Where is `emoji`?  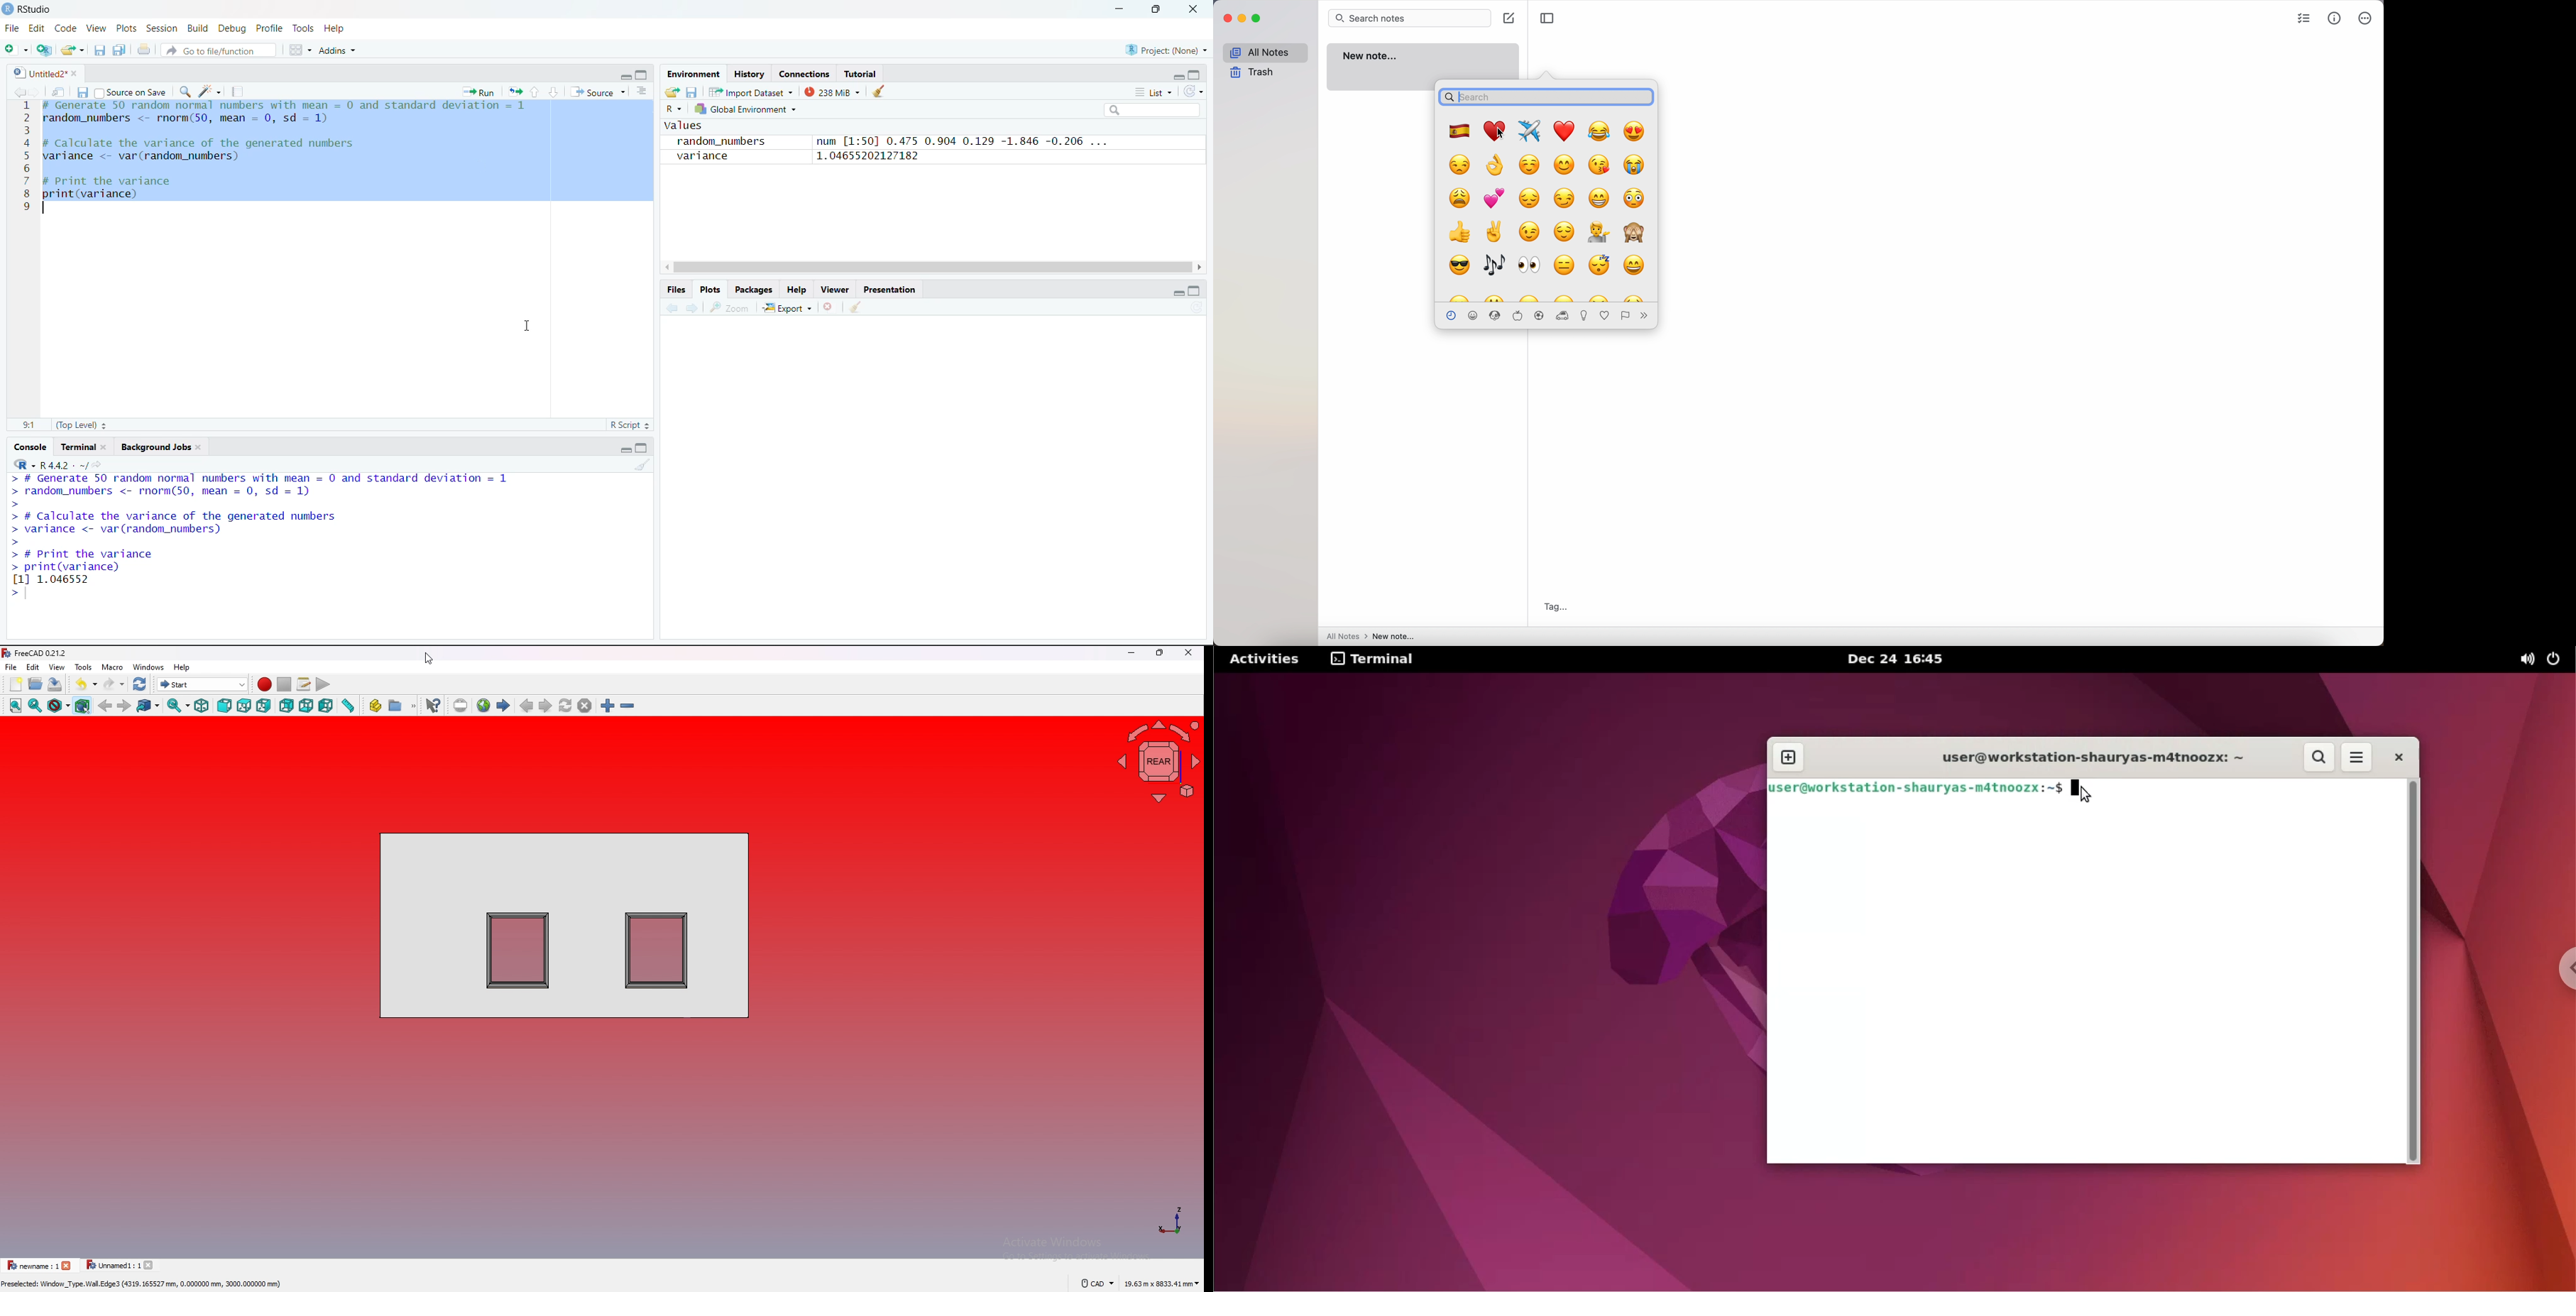 emoji is located at coordinates (1460, 165).